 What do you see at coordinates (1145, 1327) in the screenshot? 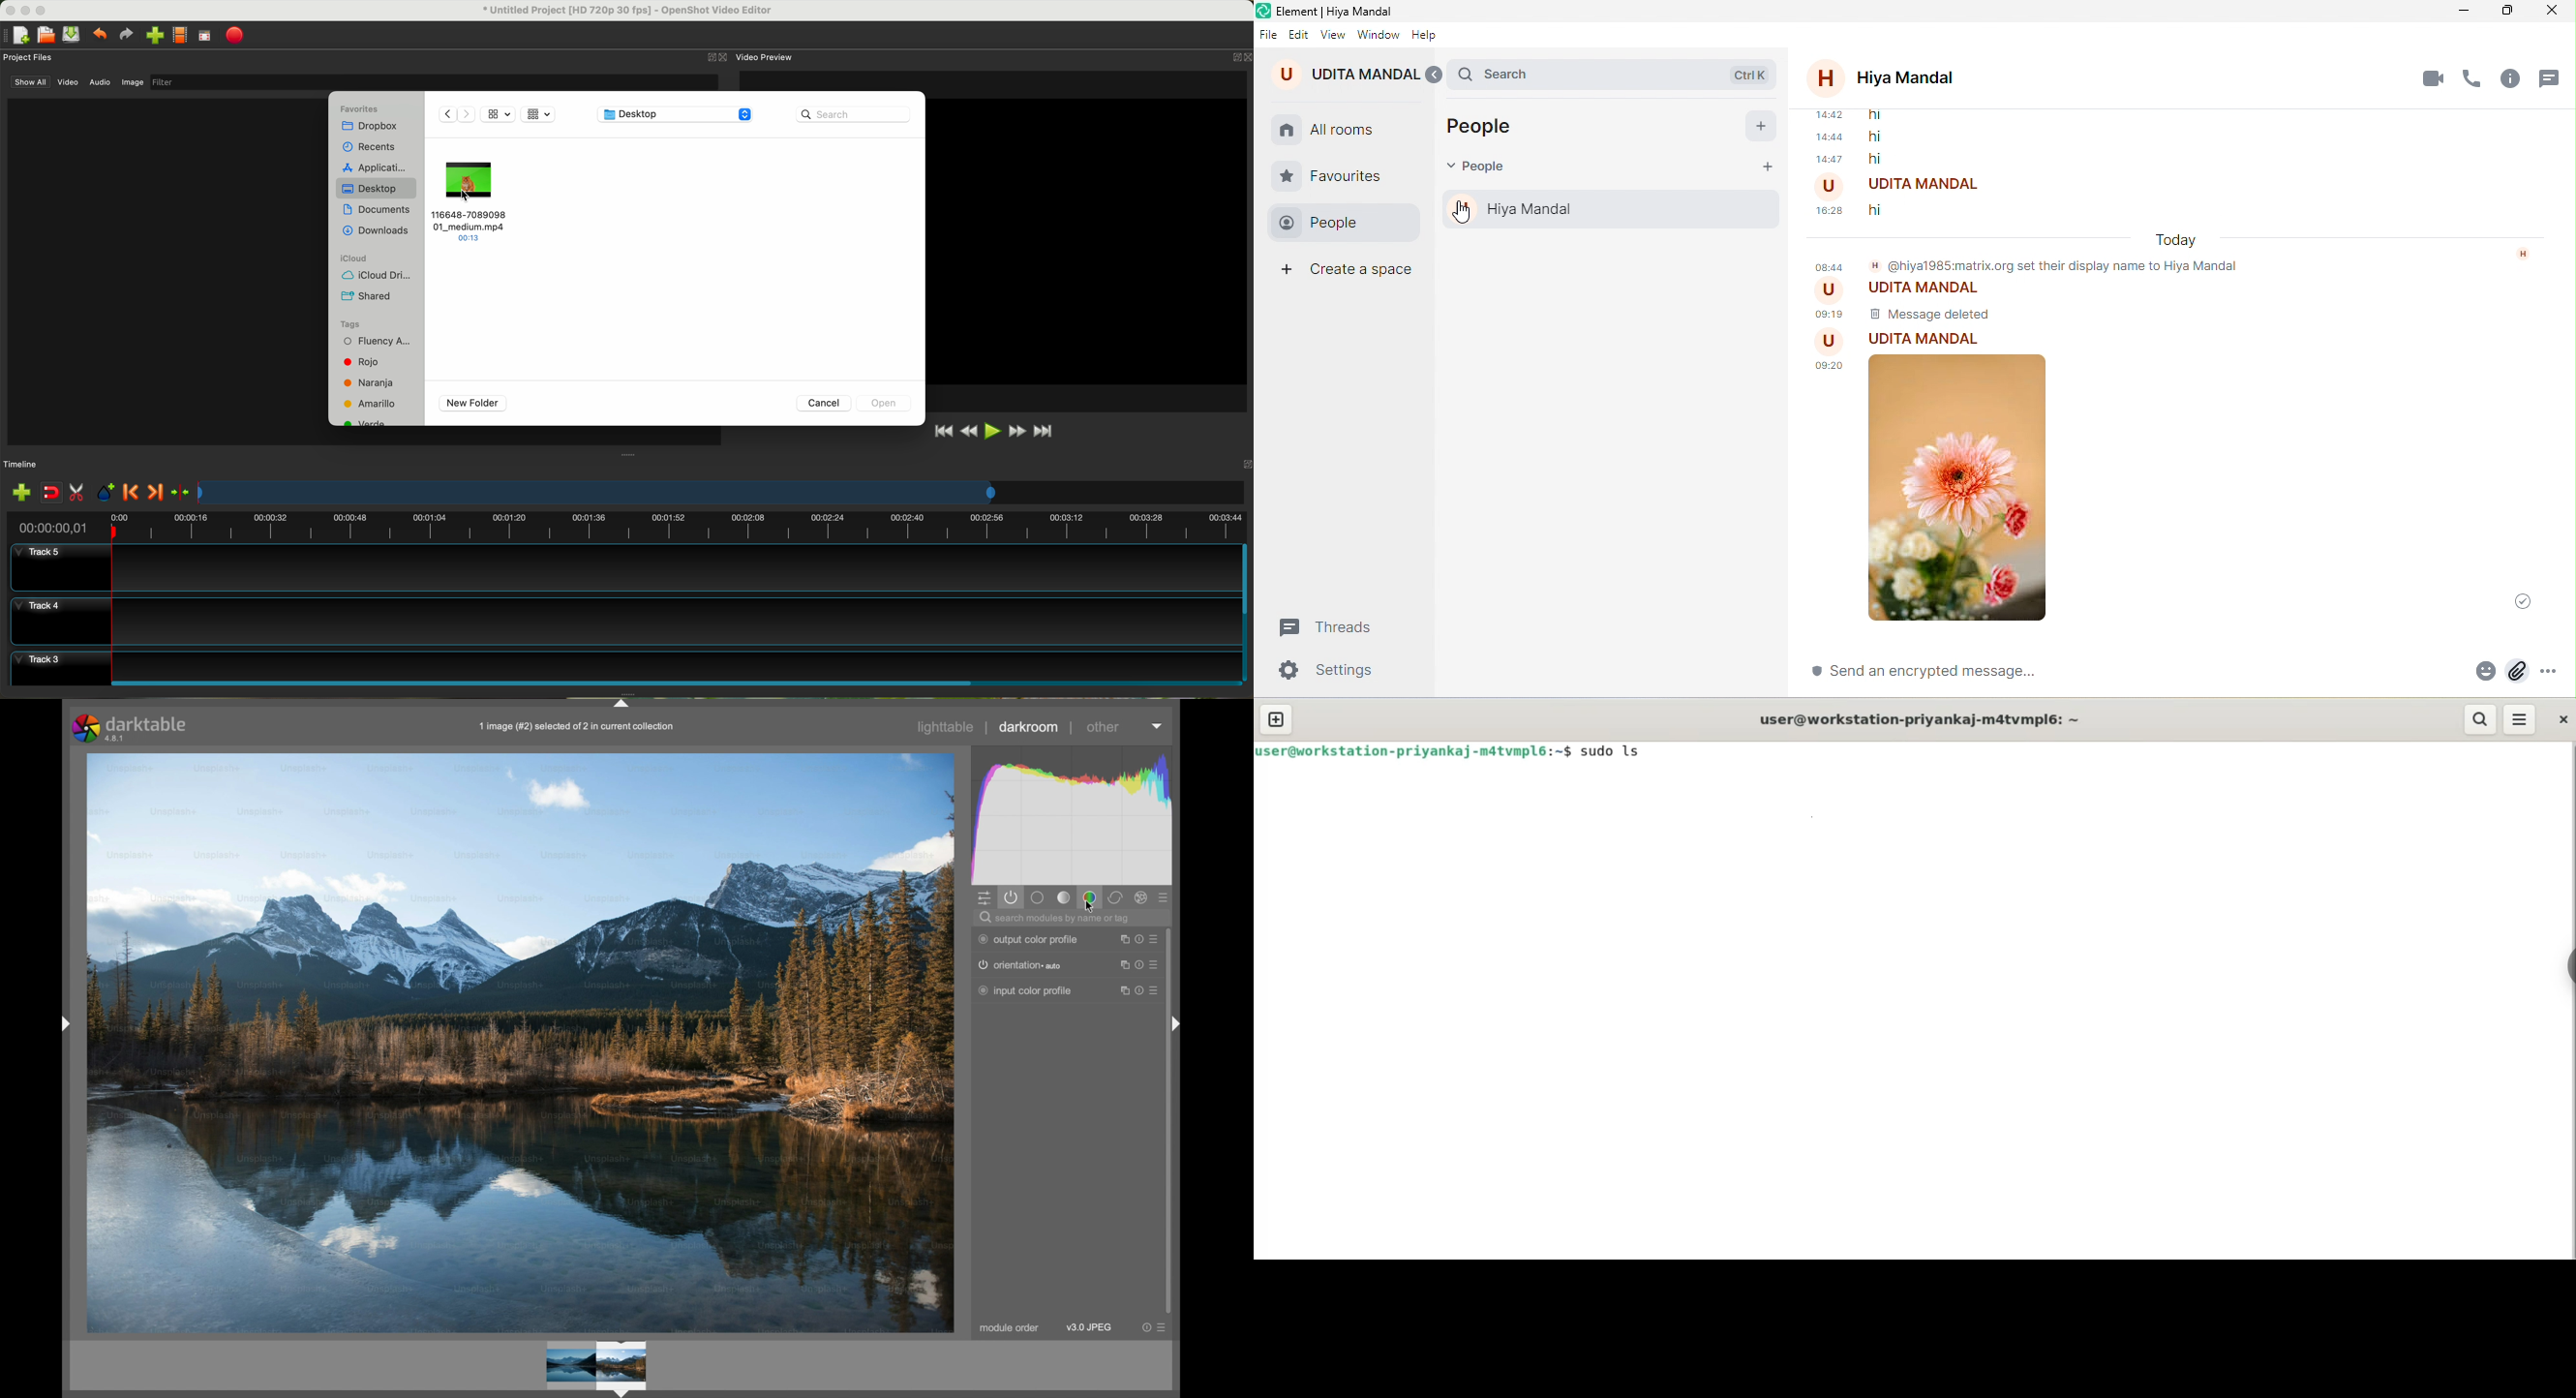
I see `reset` at bounding box center [1145, 1327].